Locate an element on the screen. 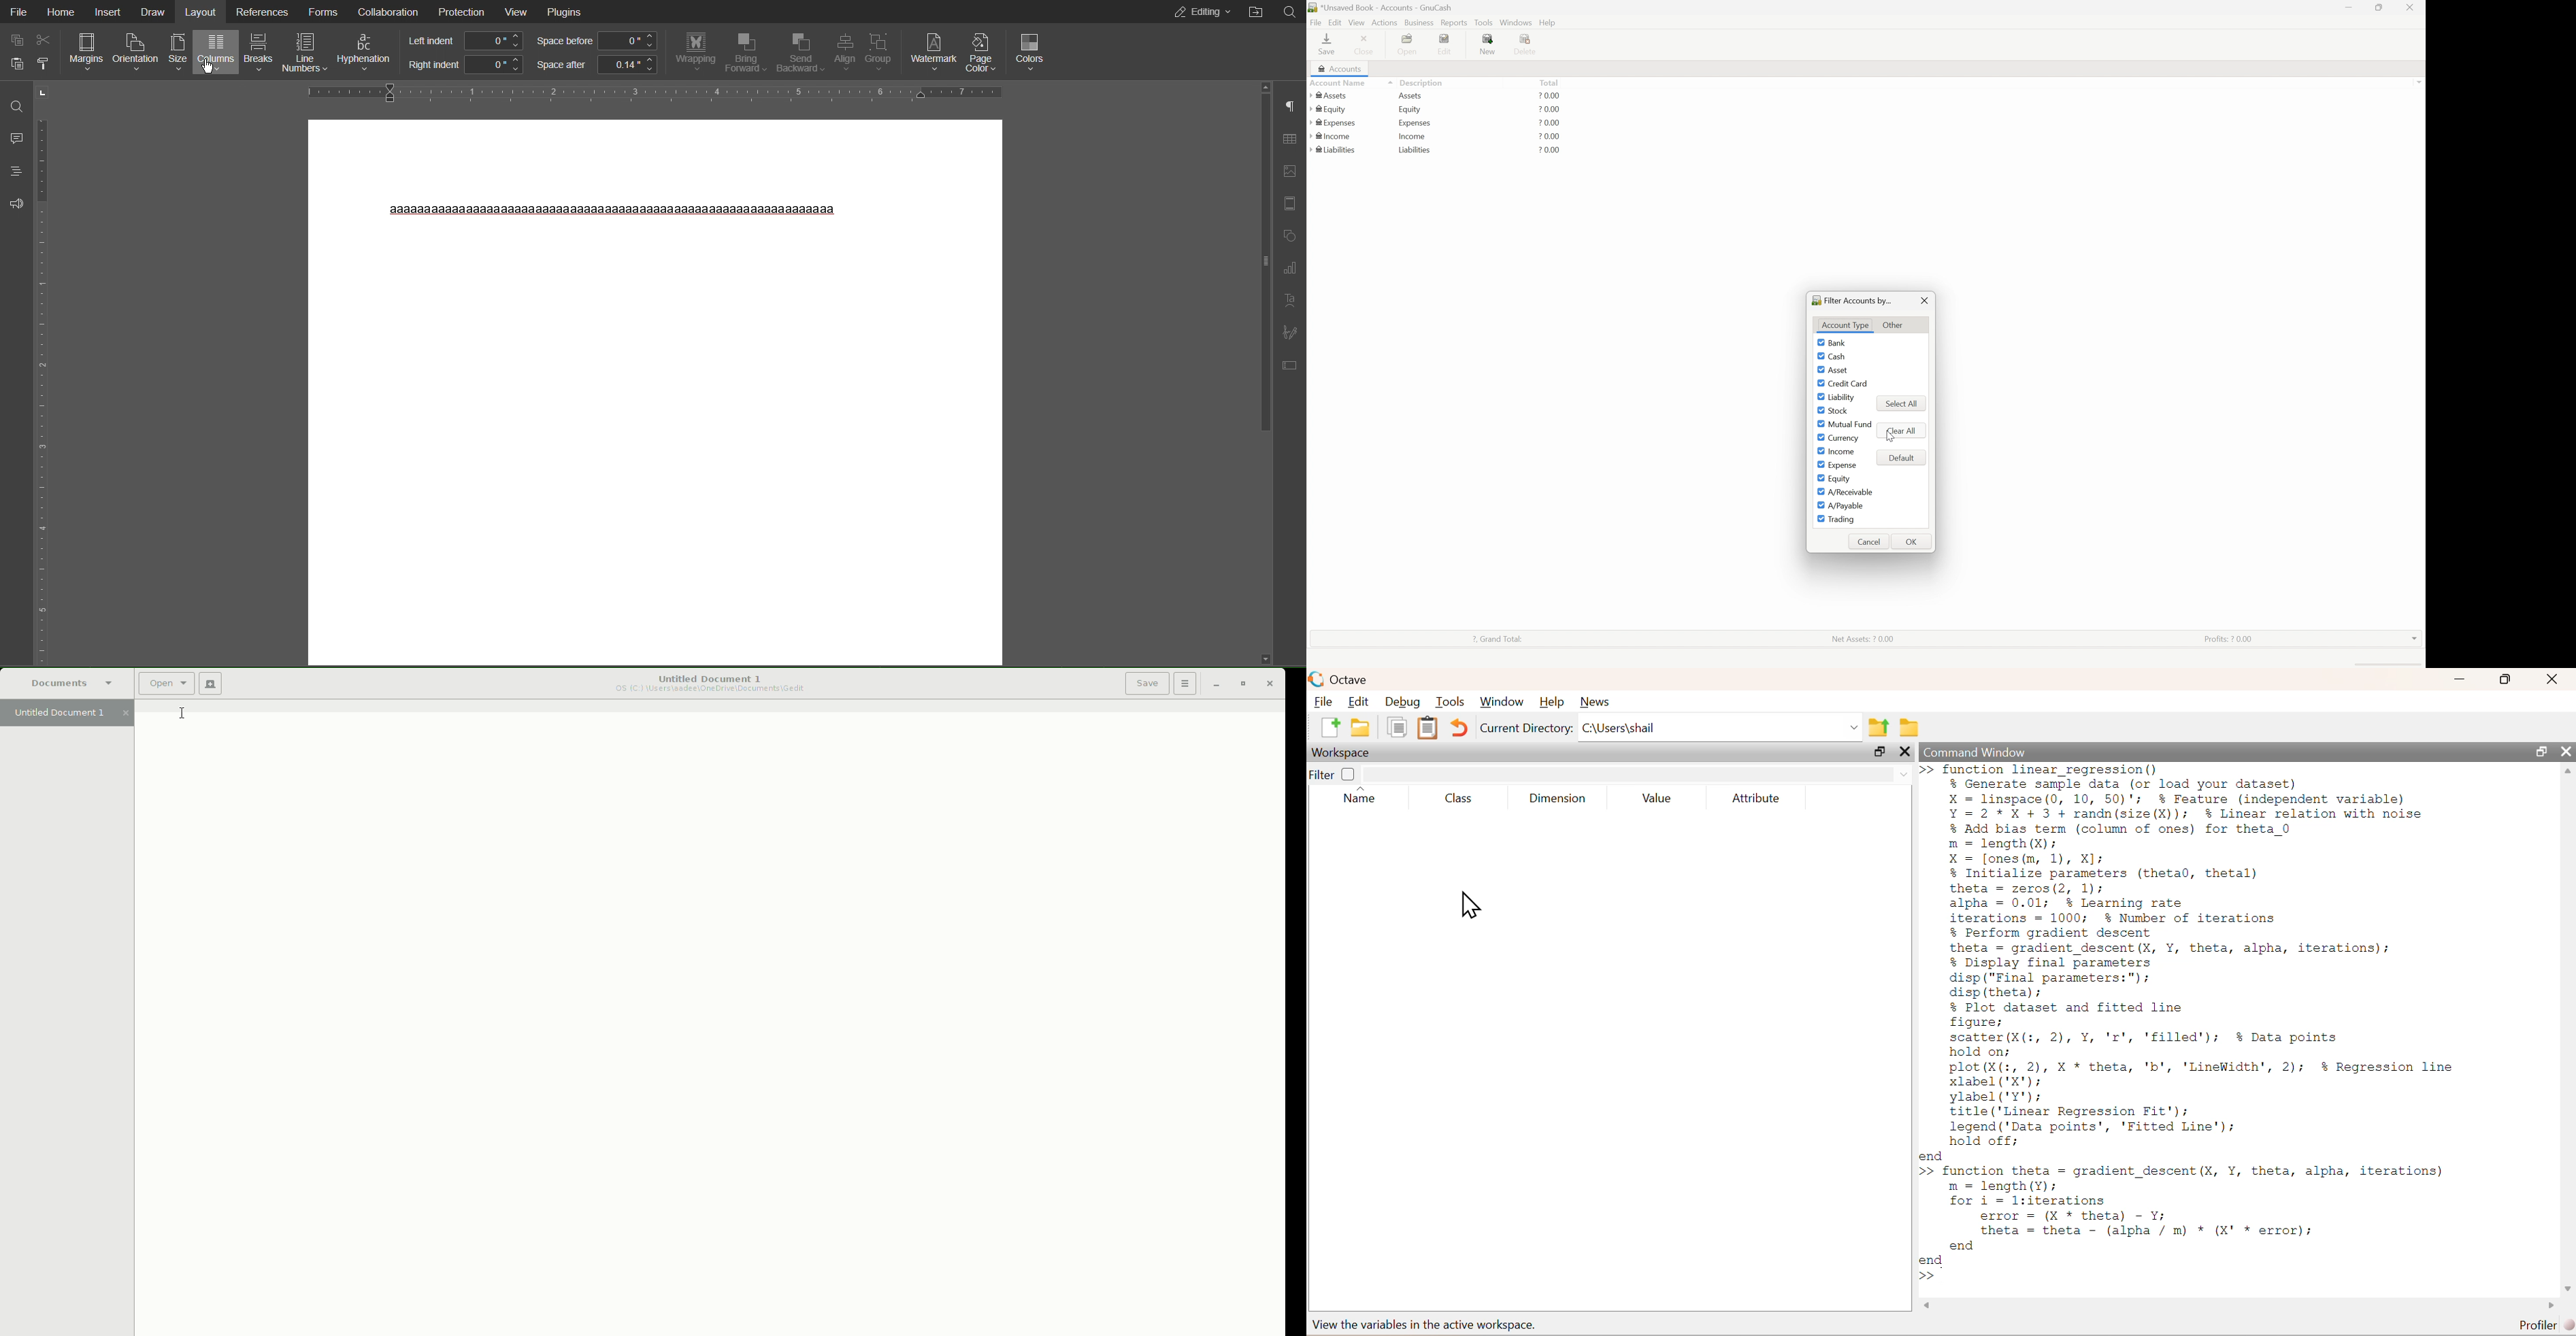 The width and height of the screenshot is (2576, 1344). Cancel is located at coordinates (1870, 540).